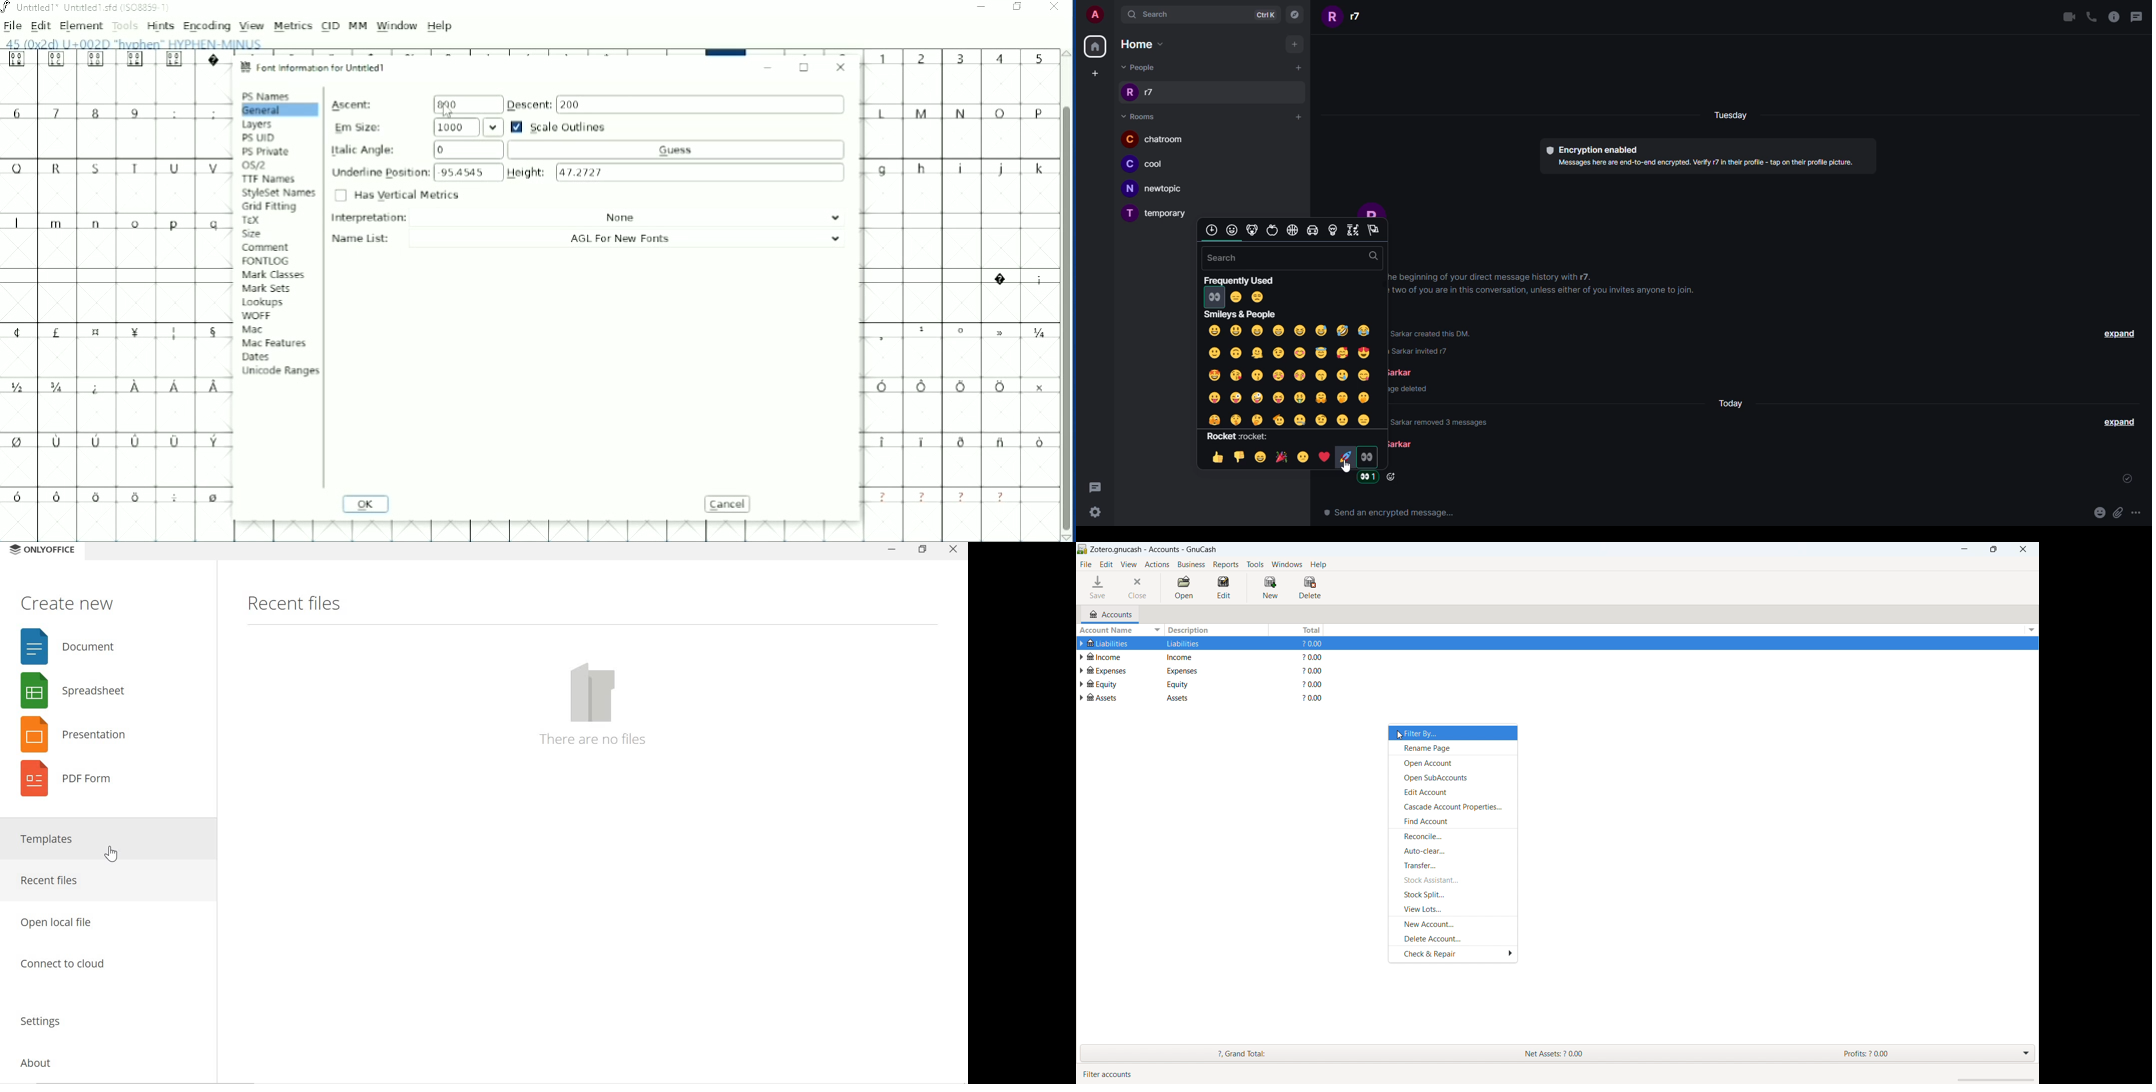  What do you see at coordinates (841, 65) in the screenshot?
I see `Close` at bounding box center [841, 65].